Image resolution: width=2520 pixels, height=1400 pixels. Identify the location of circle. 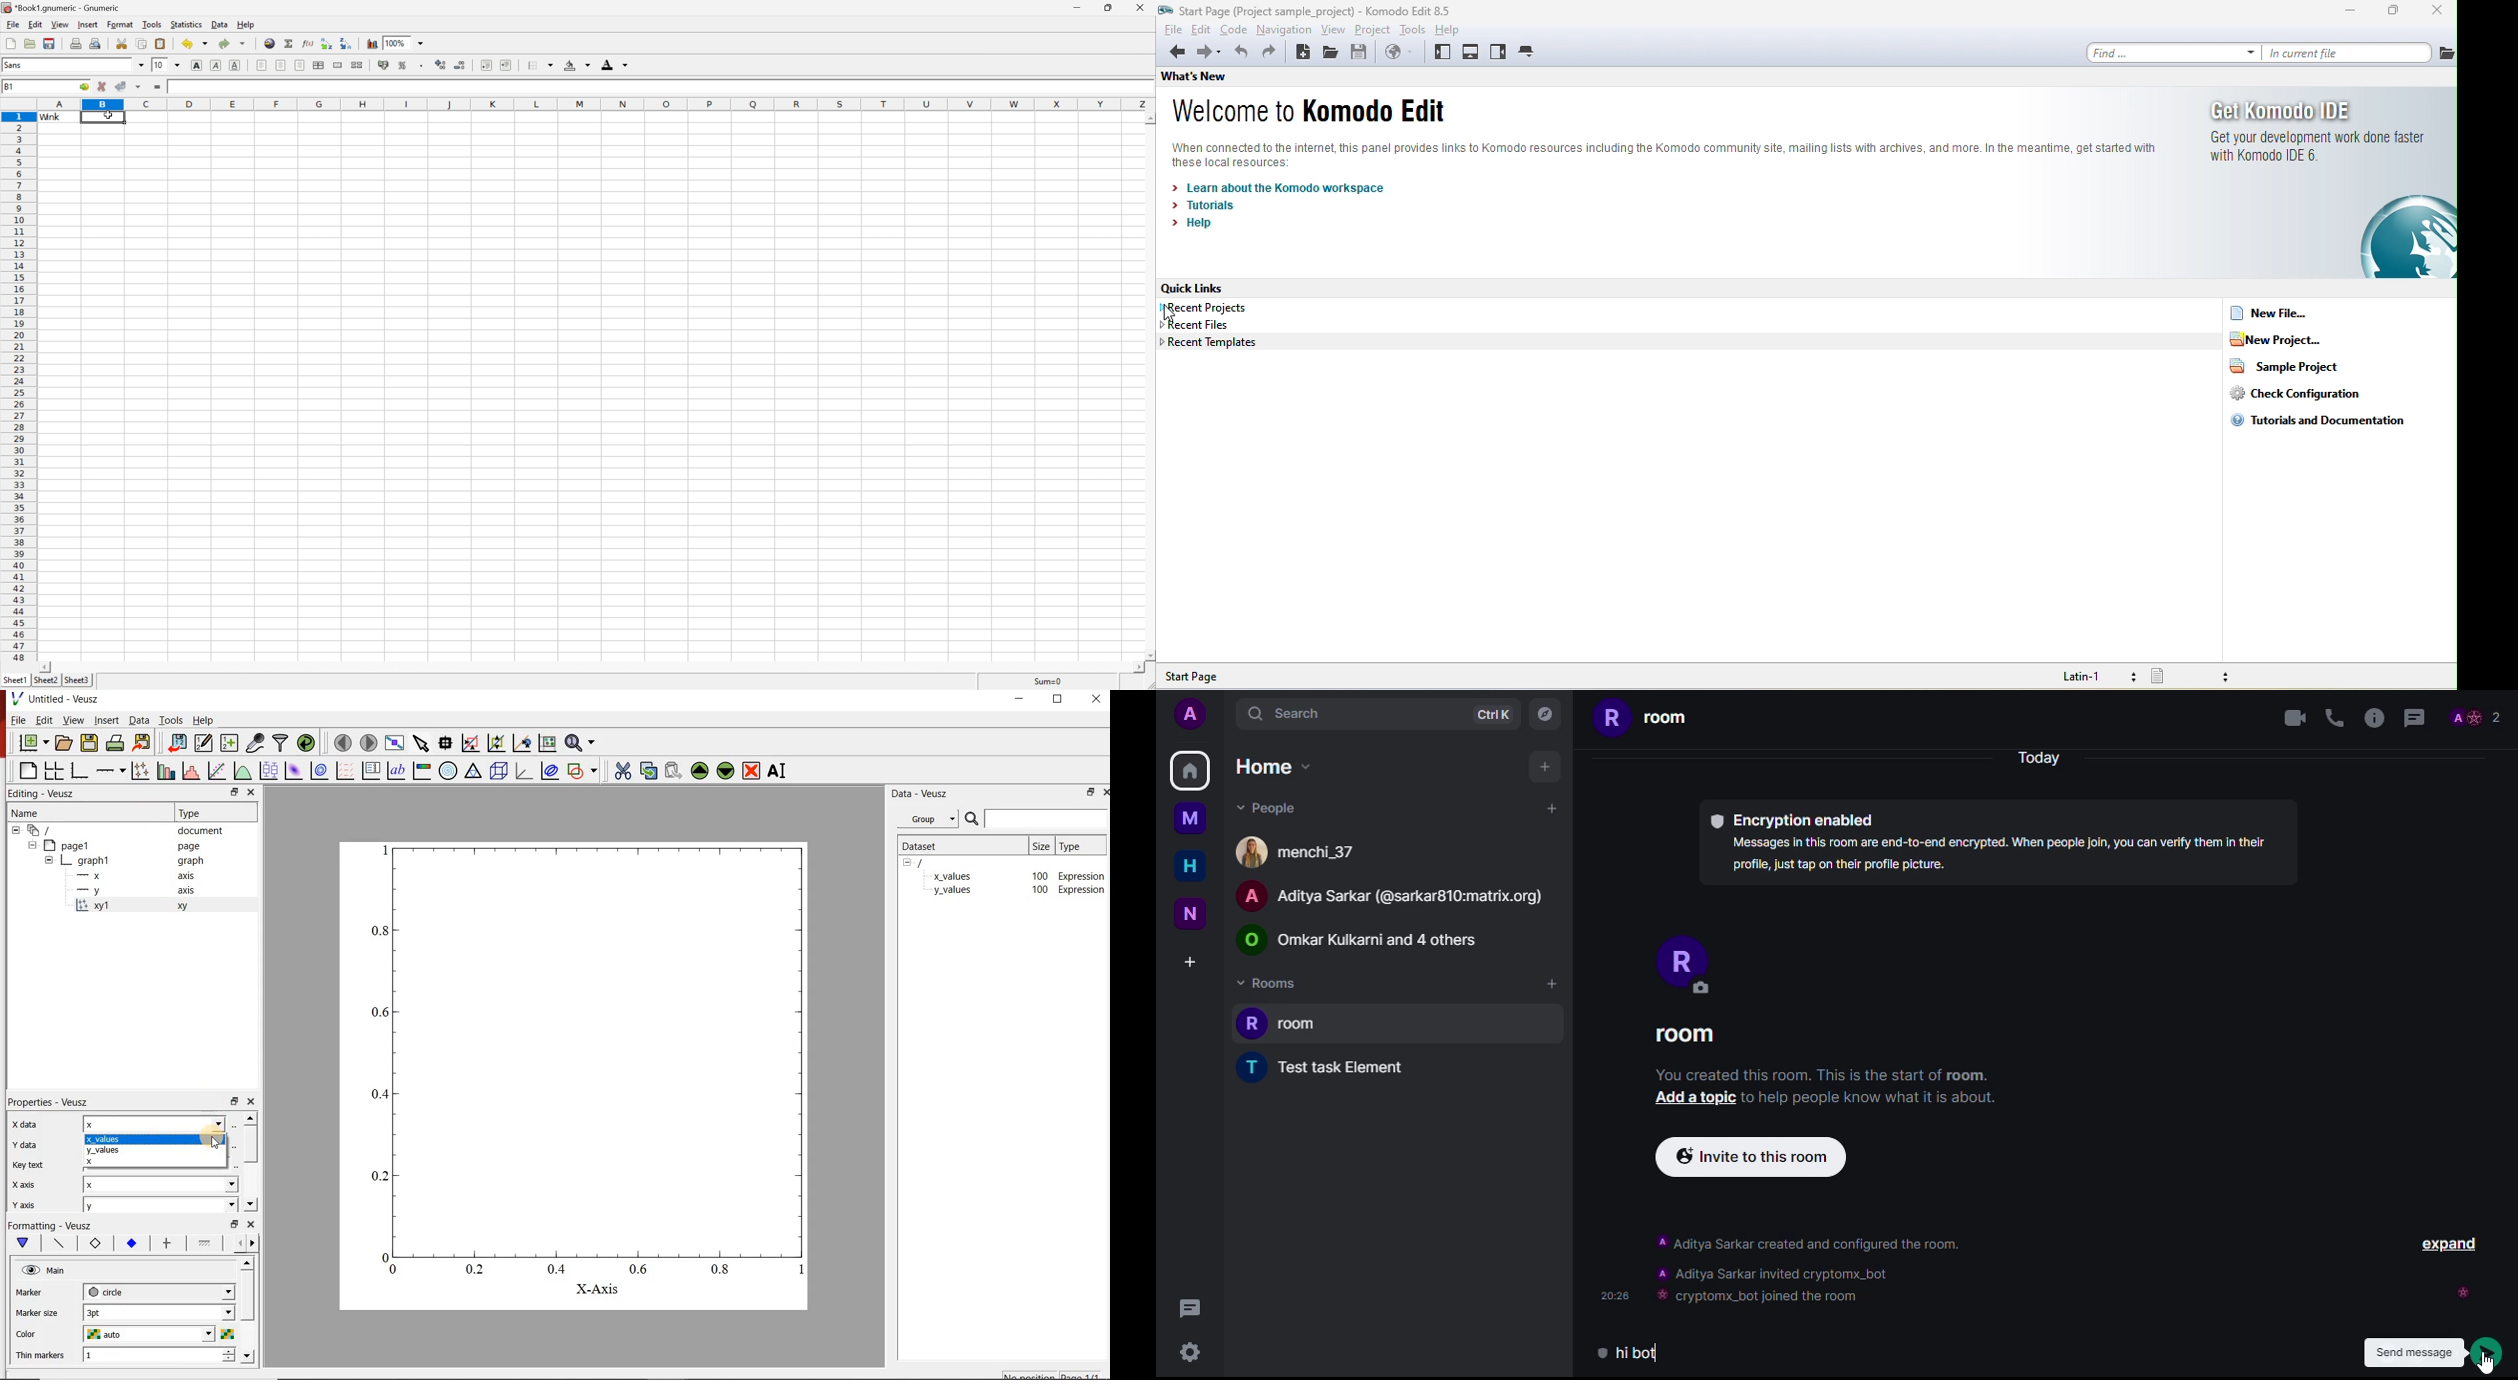
(158, 1291).